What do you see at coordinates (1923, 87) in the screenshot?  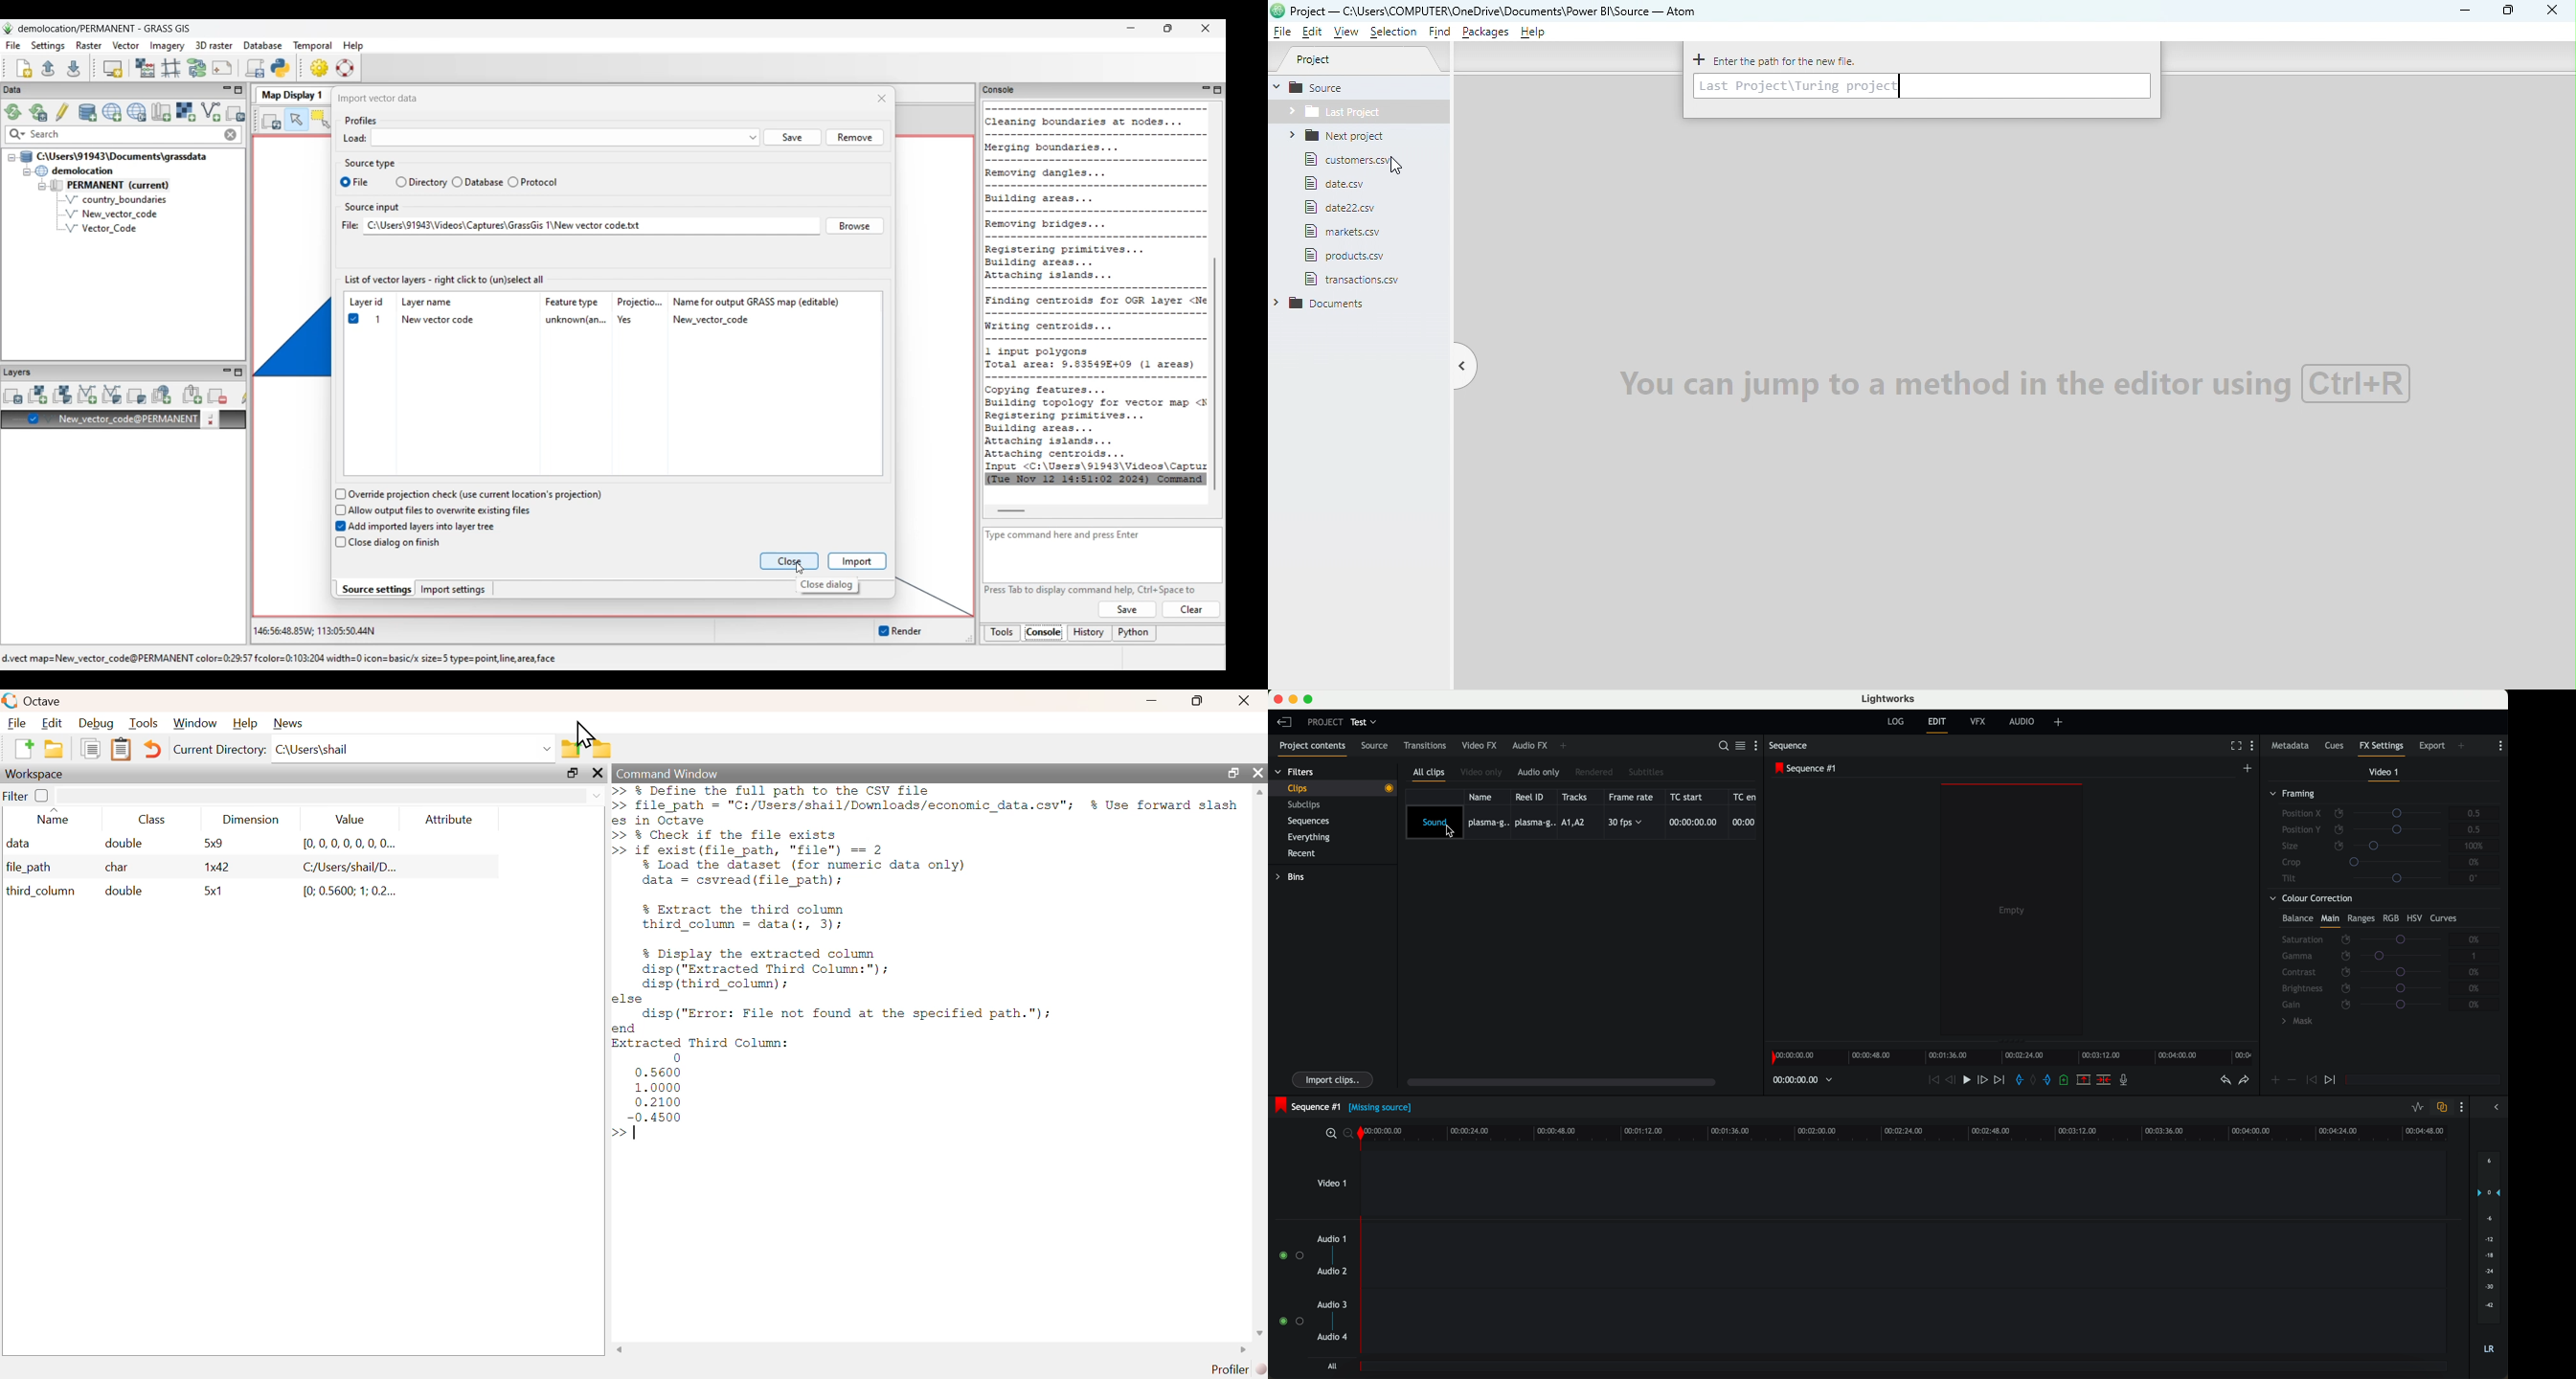 I see `Enter path` at bounding box center [1923, 87].